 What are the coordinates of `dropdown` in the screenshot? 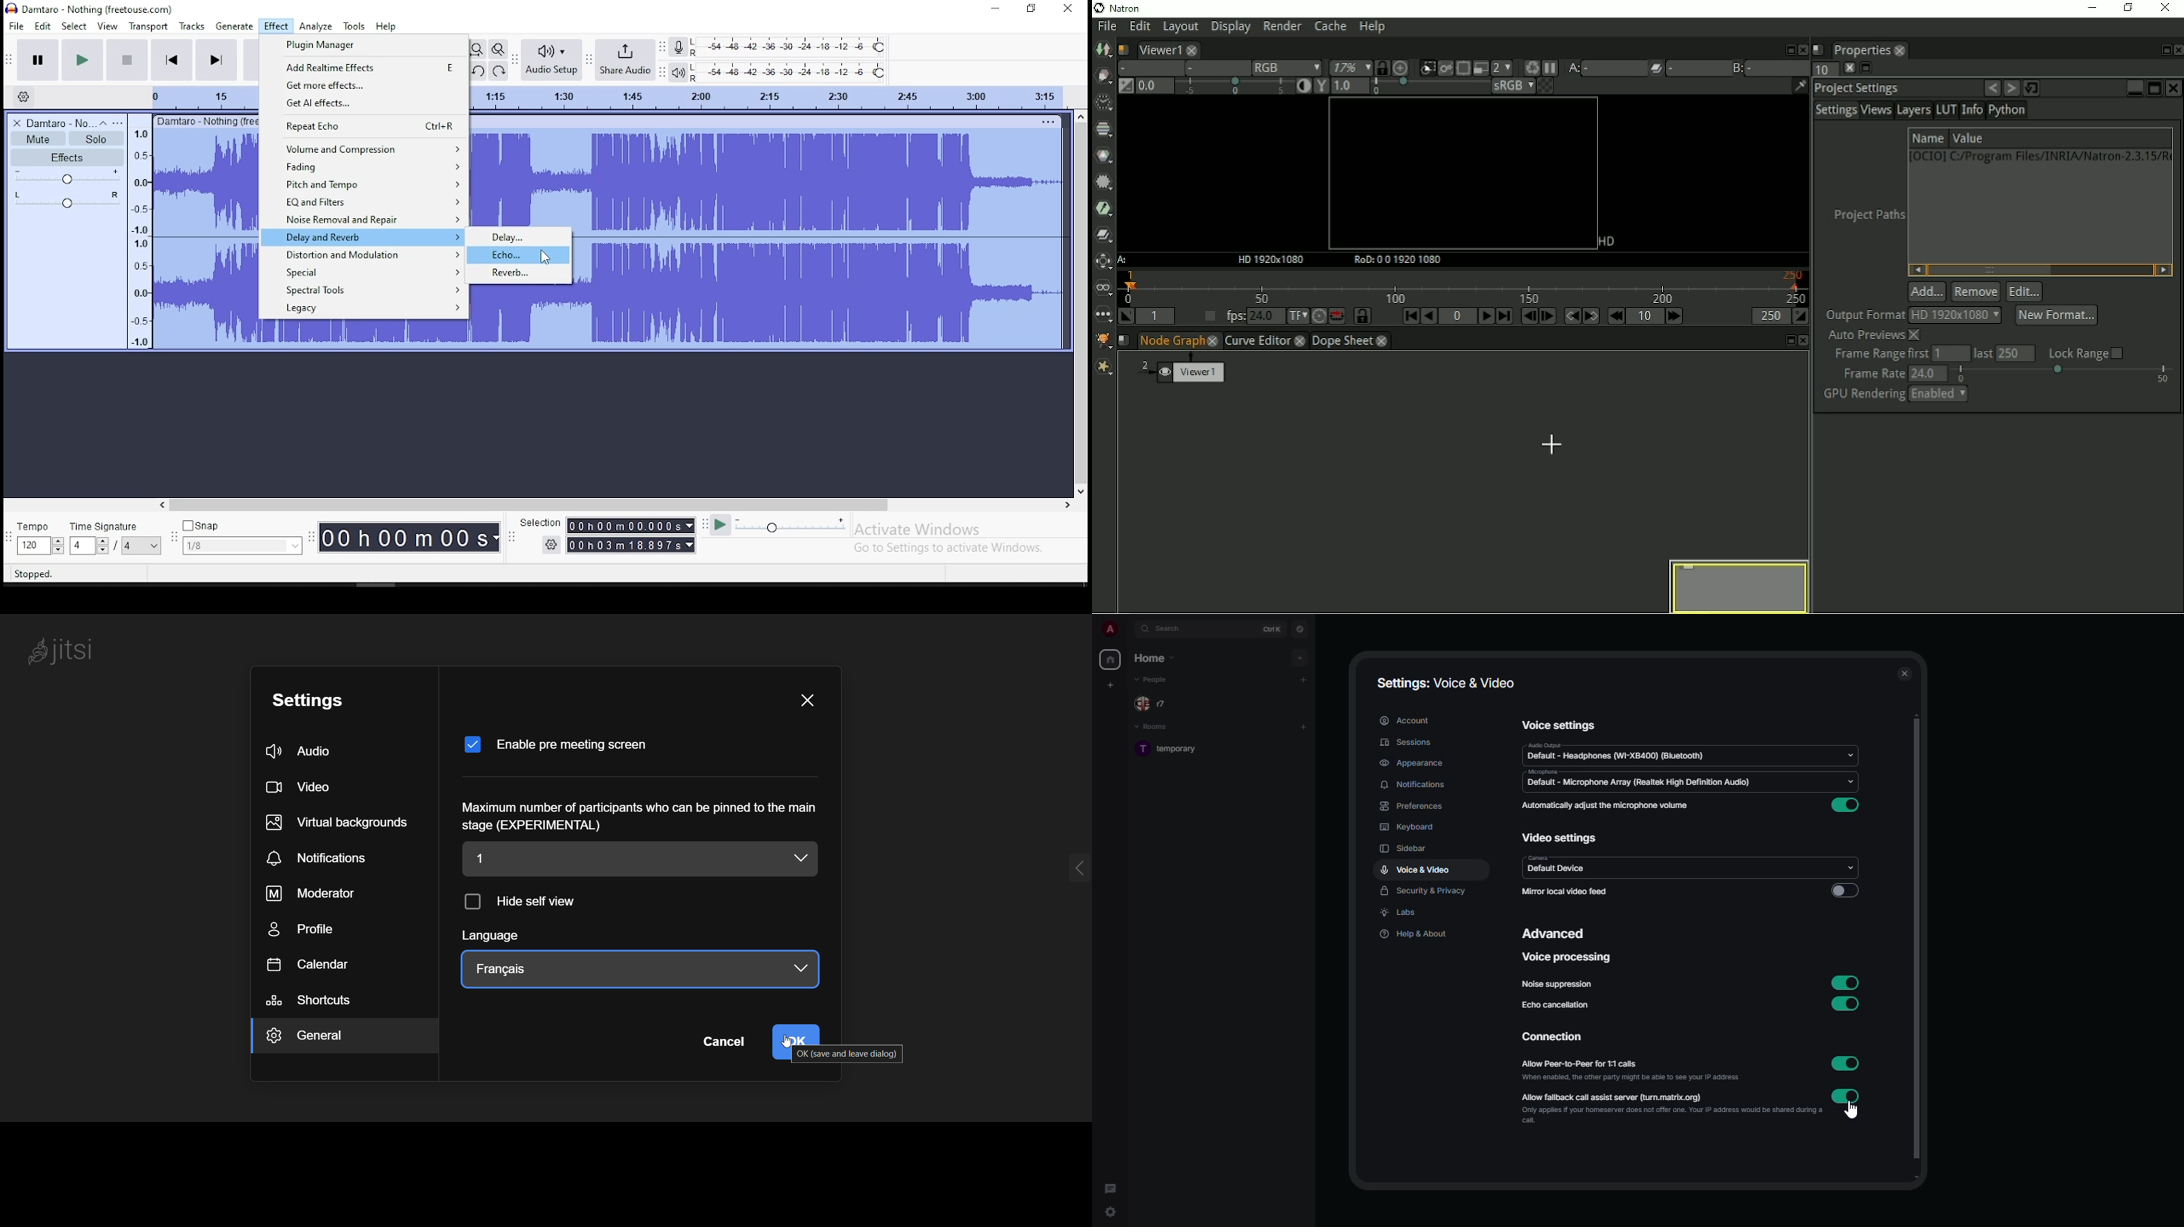 It's located at (795, 969).